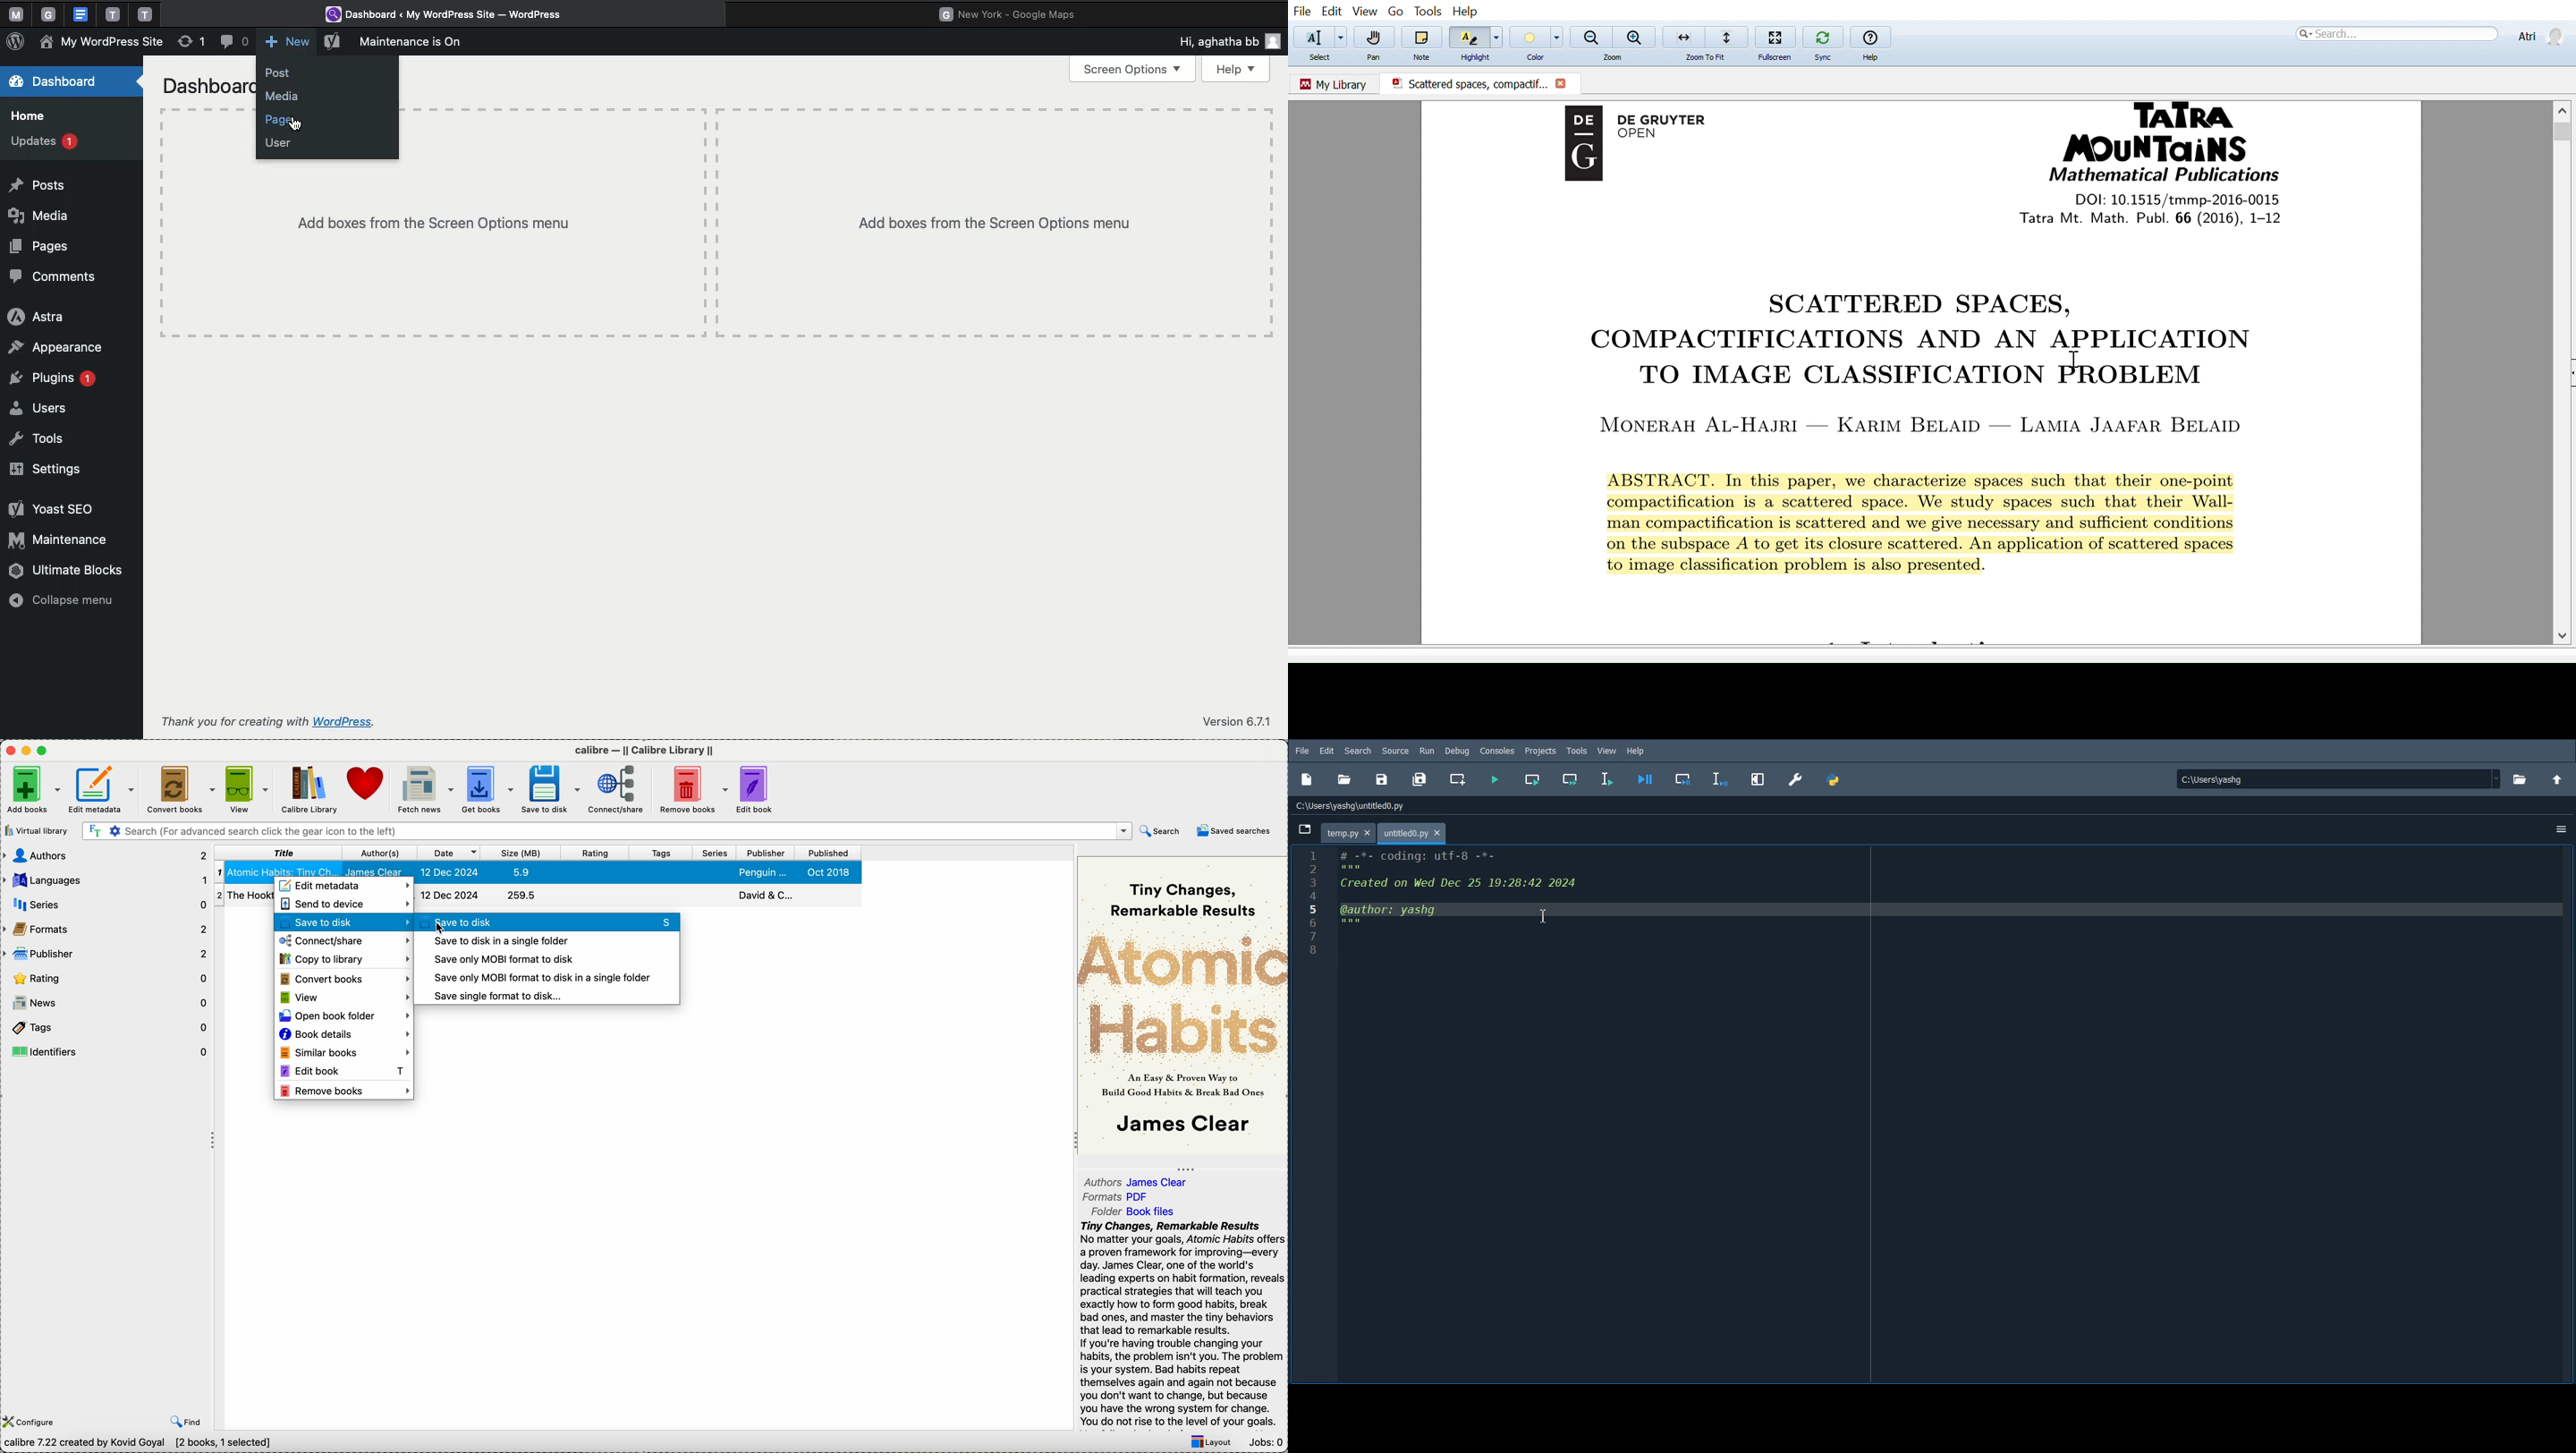  What do you see at coordinates (185, 1423) in the screenshot?
I see `find` at bounding box center [185, 1423].